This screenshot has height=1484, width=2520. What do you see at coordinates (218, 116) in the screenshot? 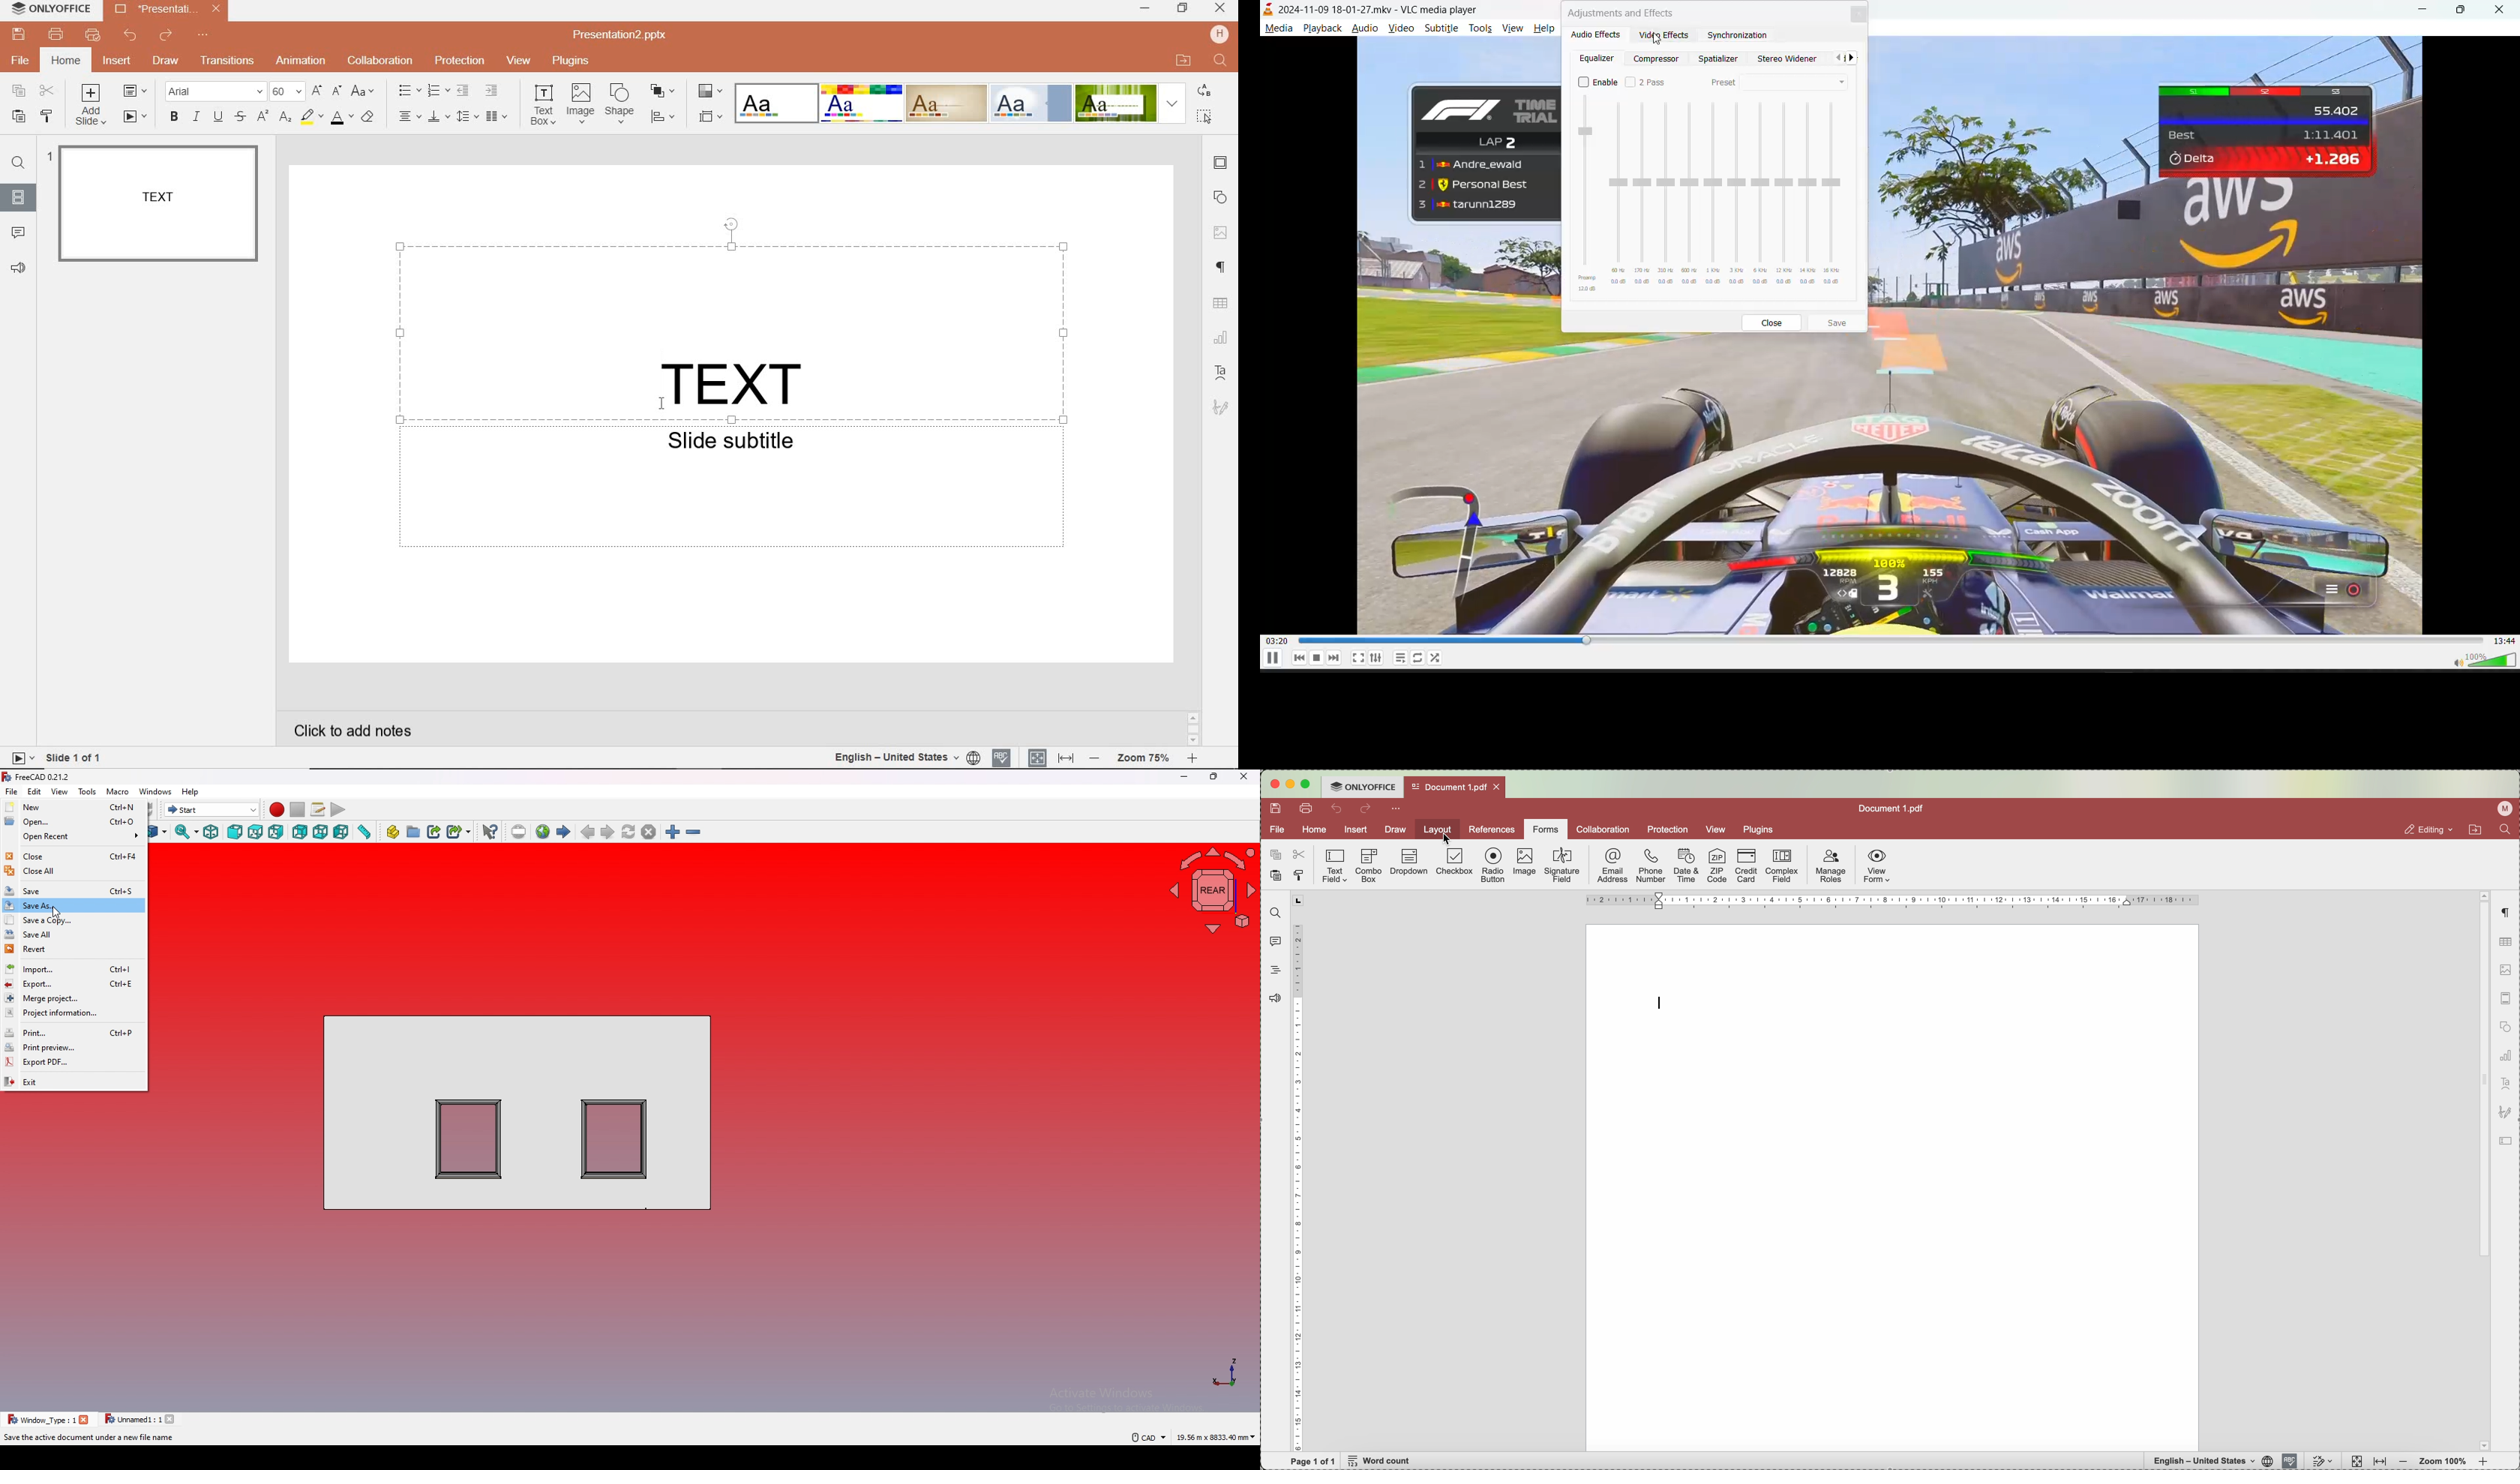
I see `UNDERLINE` at bounding box center [218, 116].